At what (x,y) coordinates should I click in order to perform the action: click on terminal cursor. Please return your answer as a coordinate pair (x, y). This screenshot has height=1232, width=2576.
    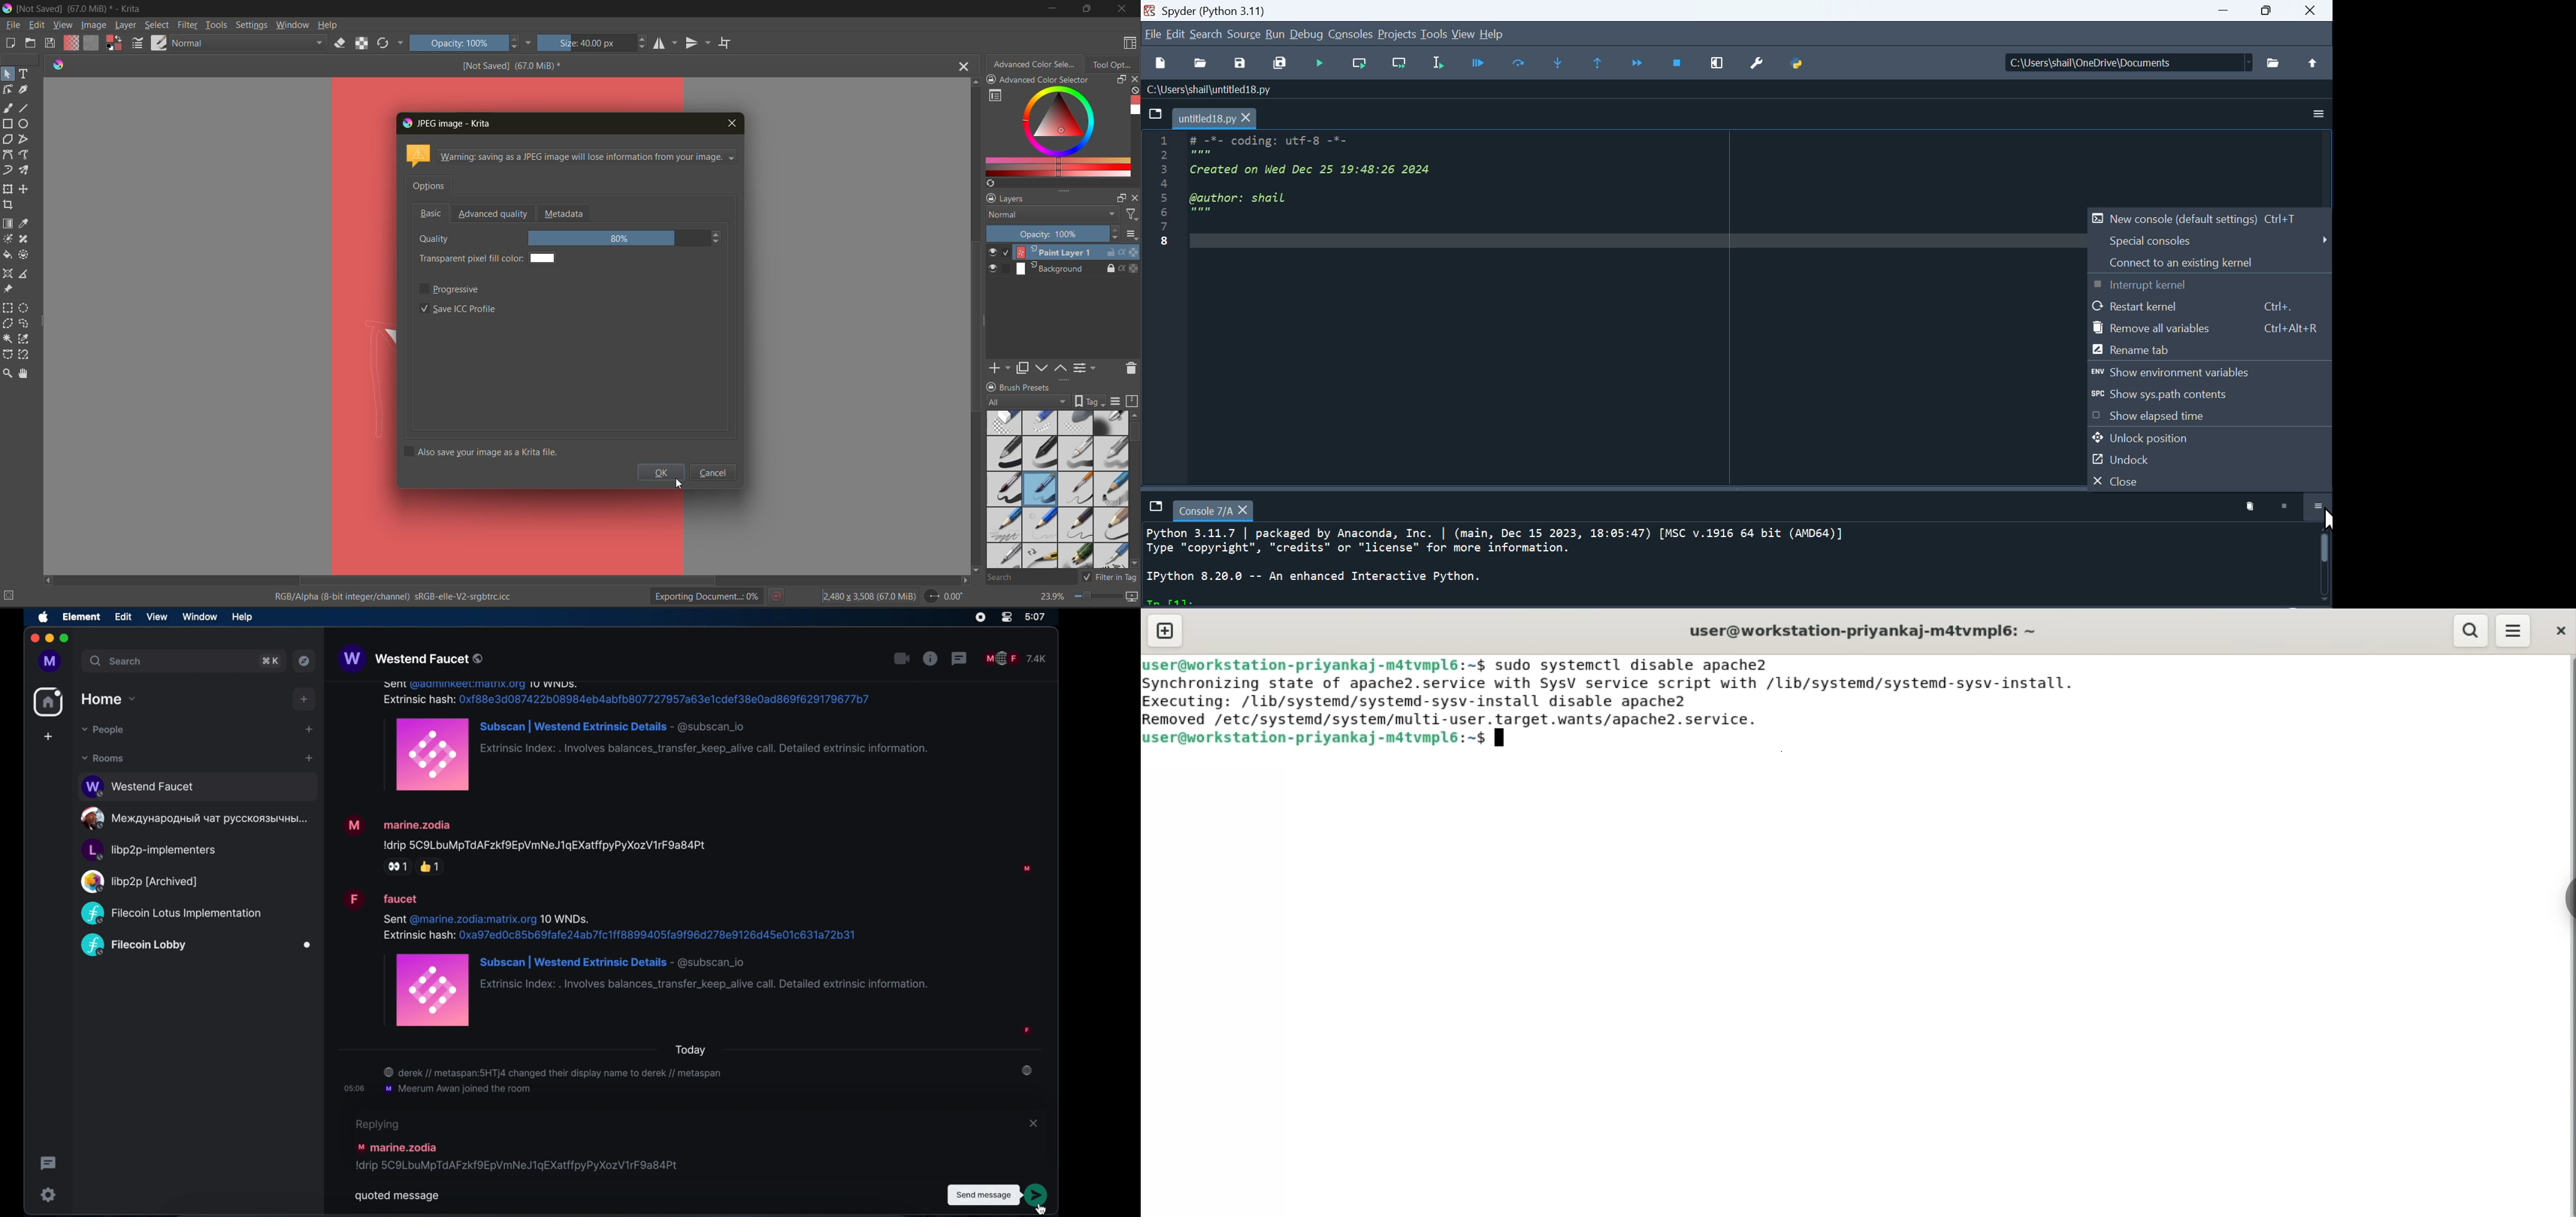
    Looking at the image, I should click on (1502, 739).